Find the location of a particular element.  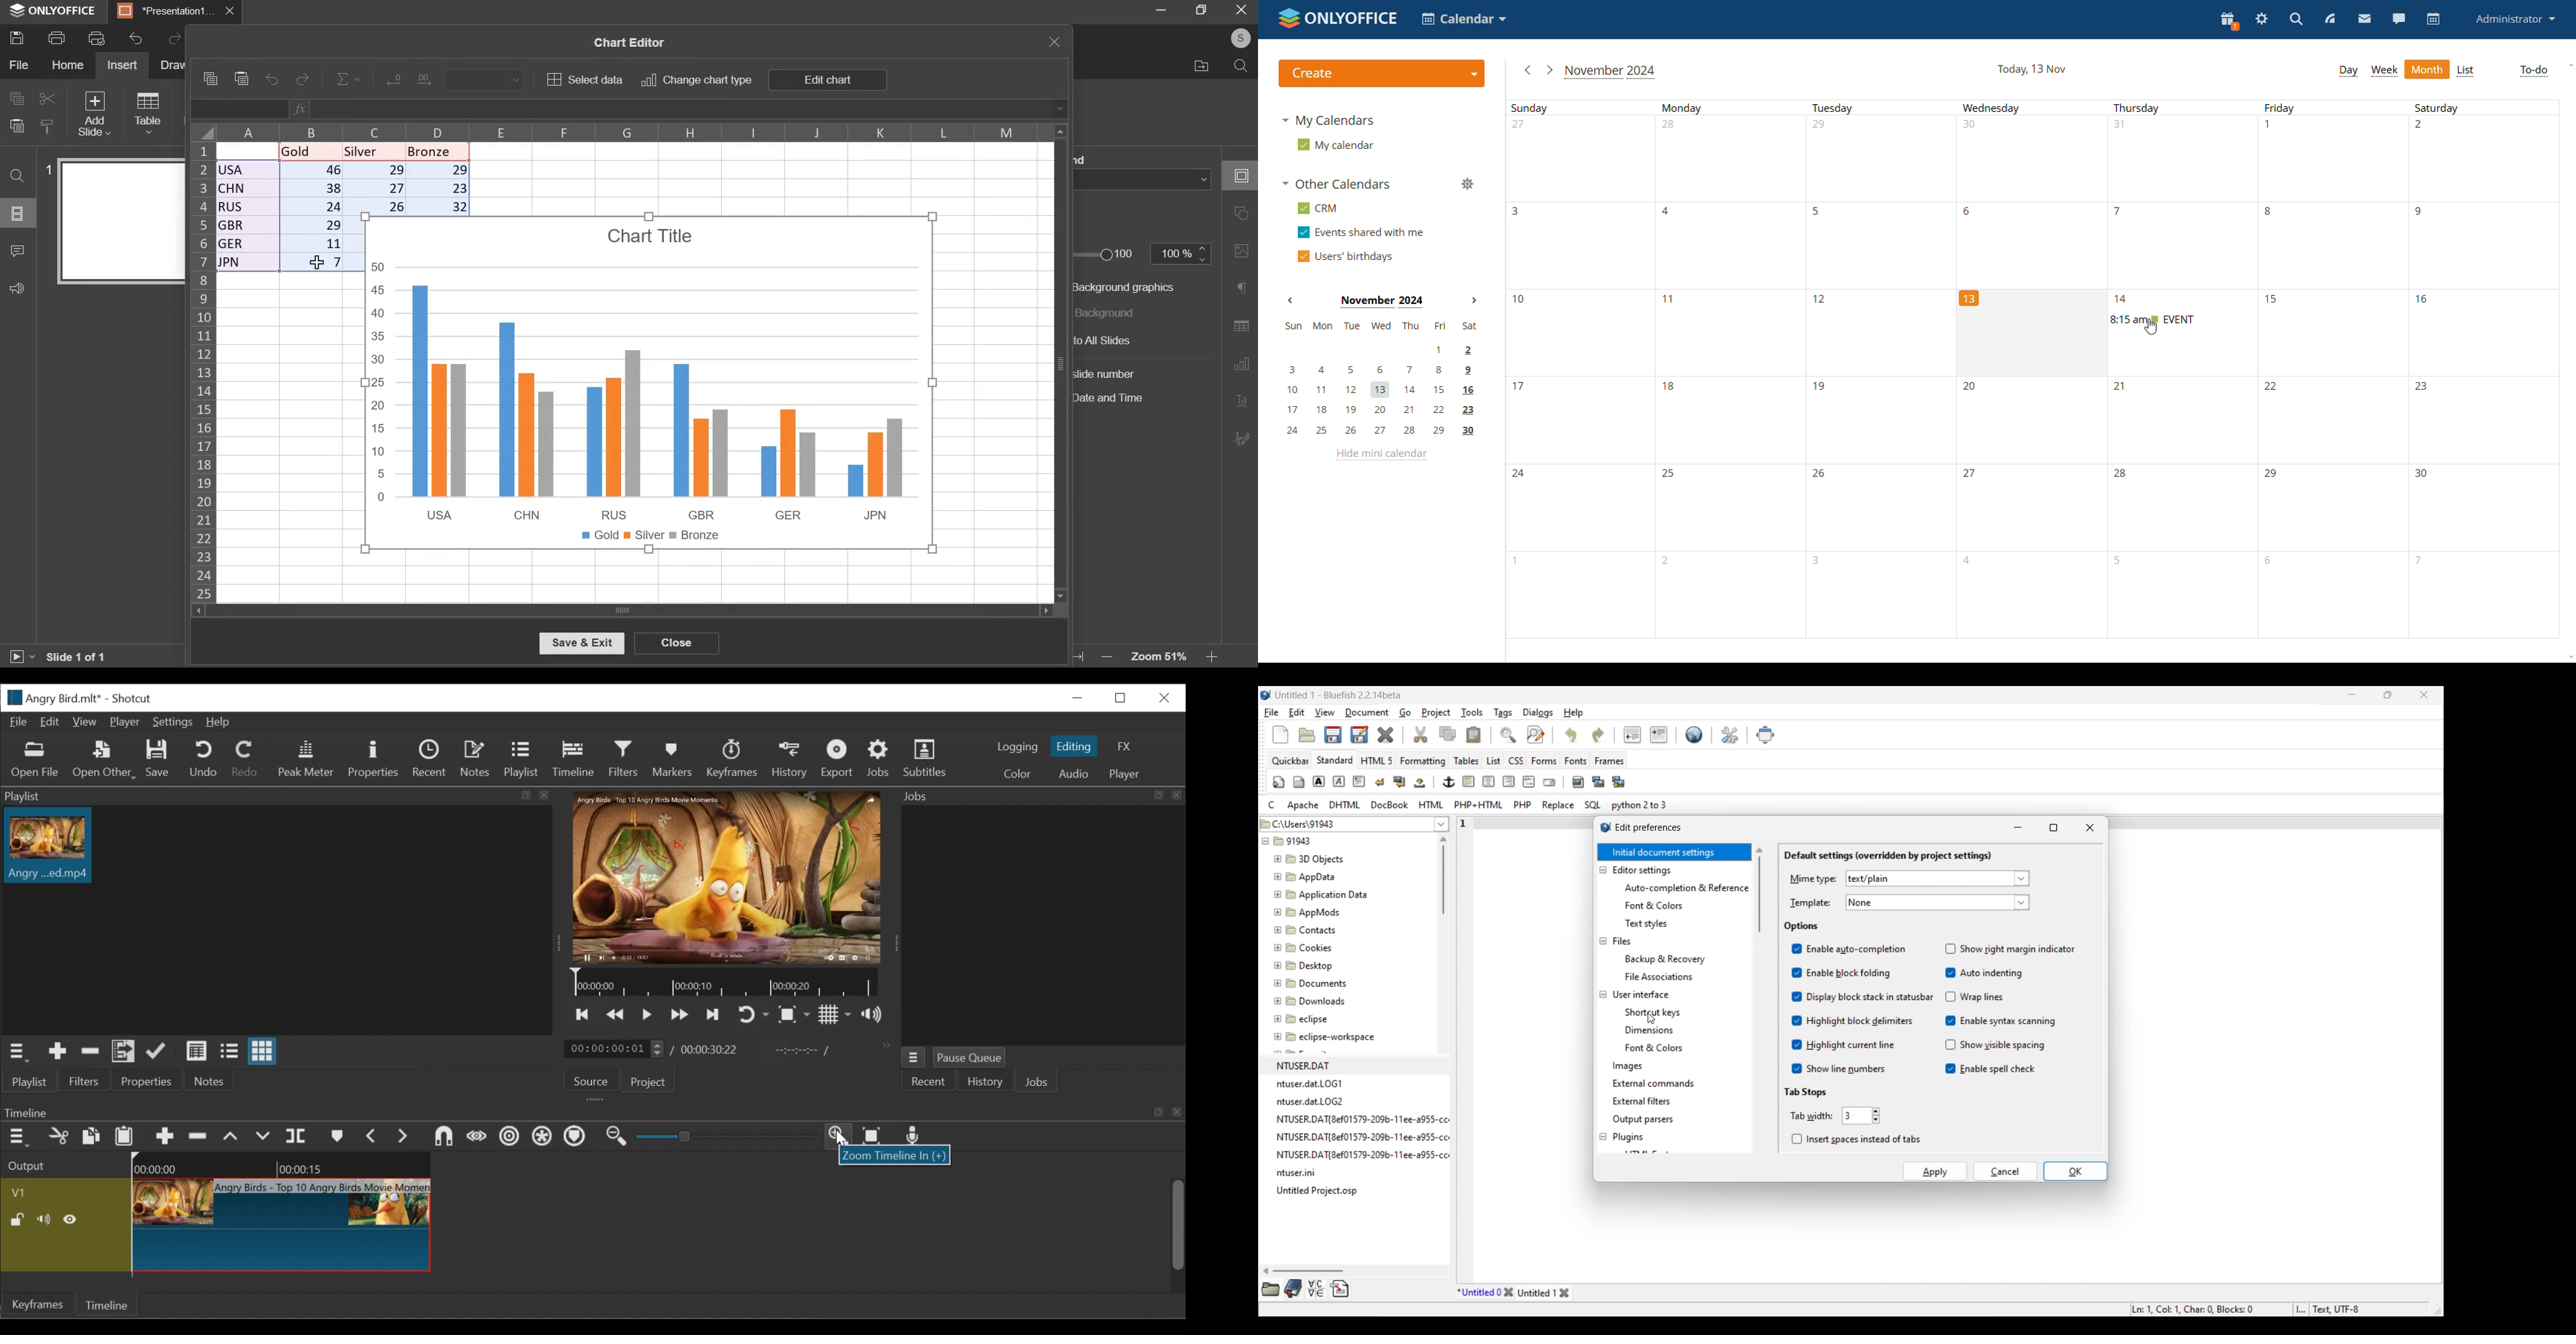

Zoom timeline in is located at coordinates (841, 1138).